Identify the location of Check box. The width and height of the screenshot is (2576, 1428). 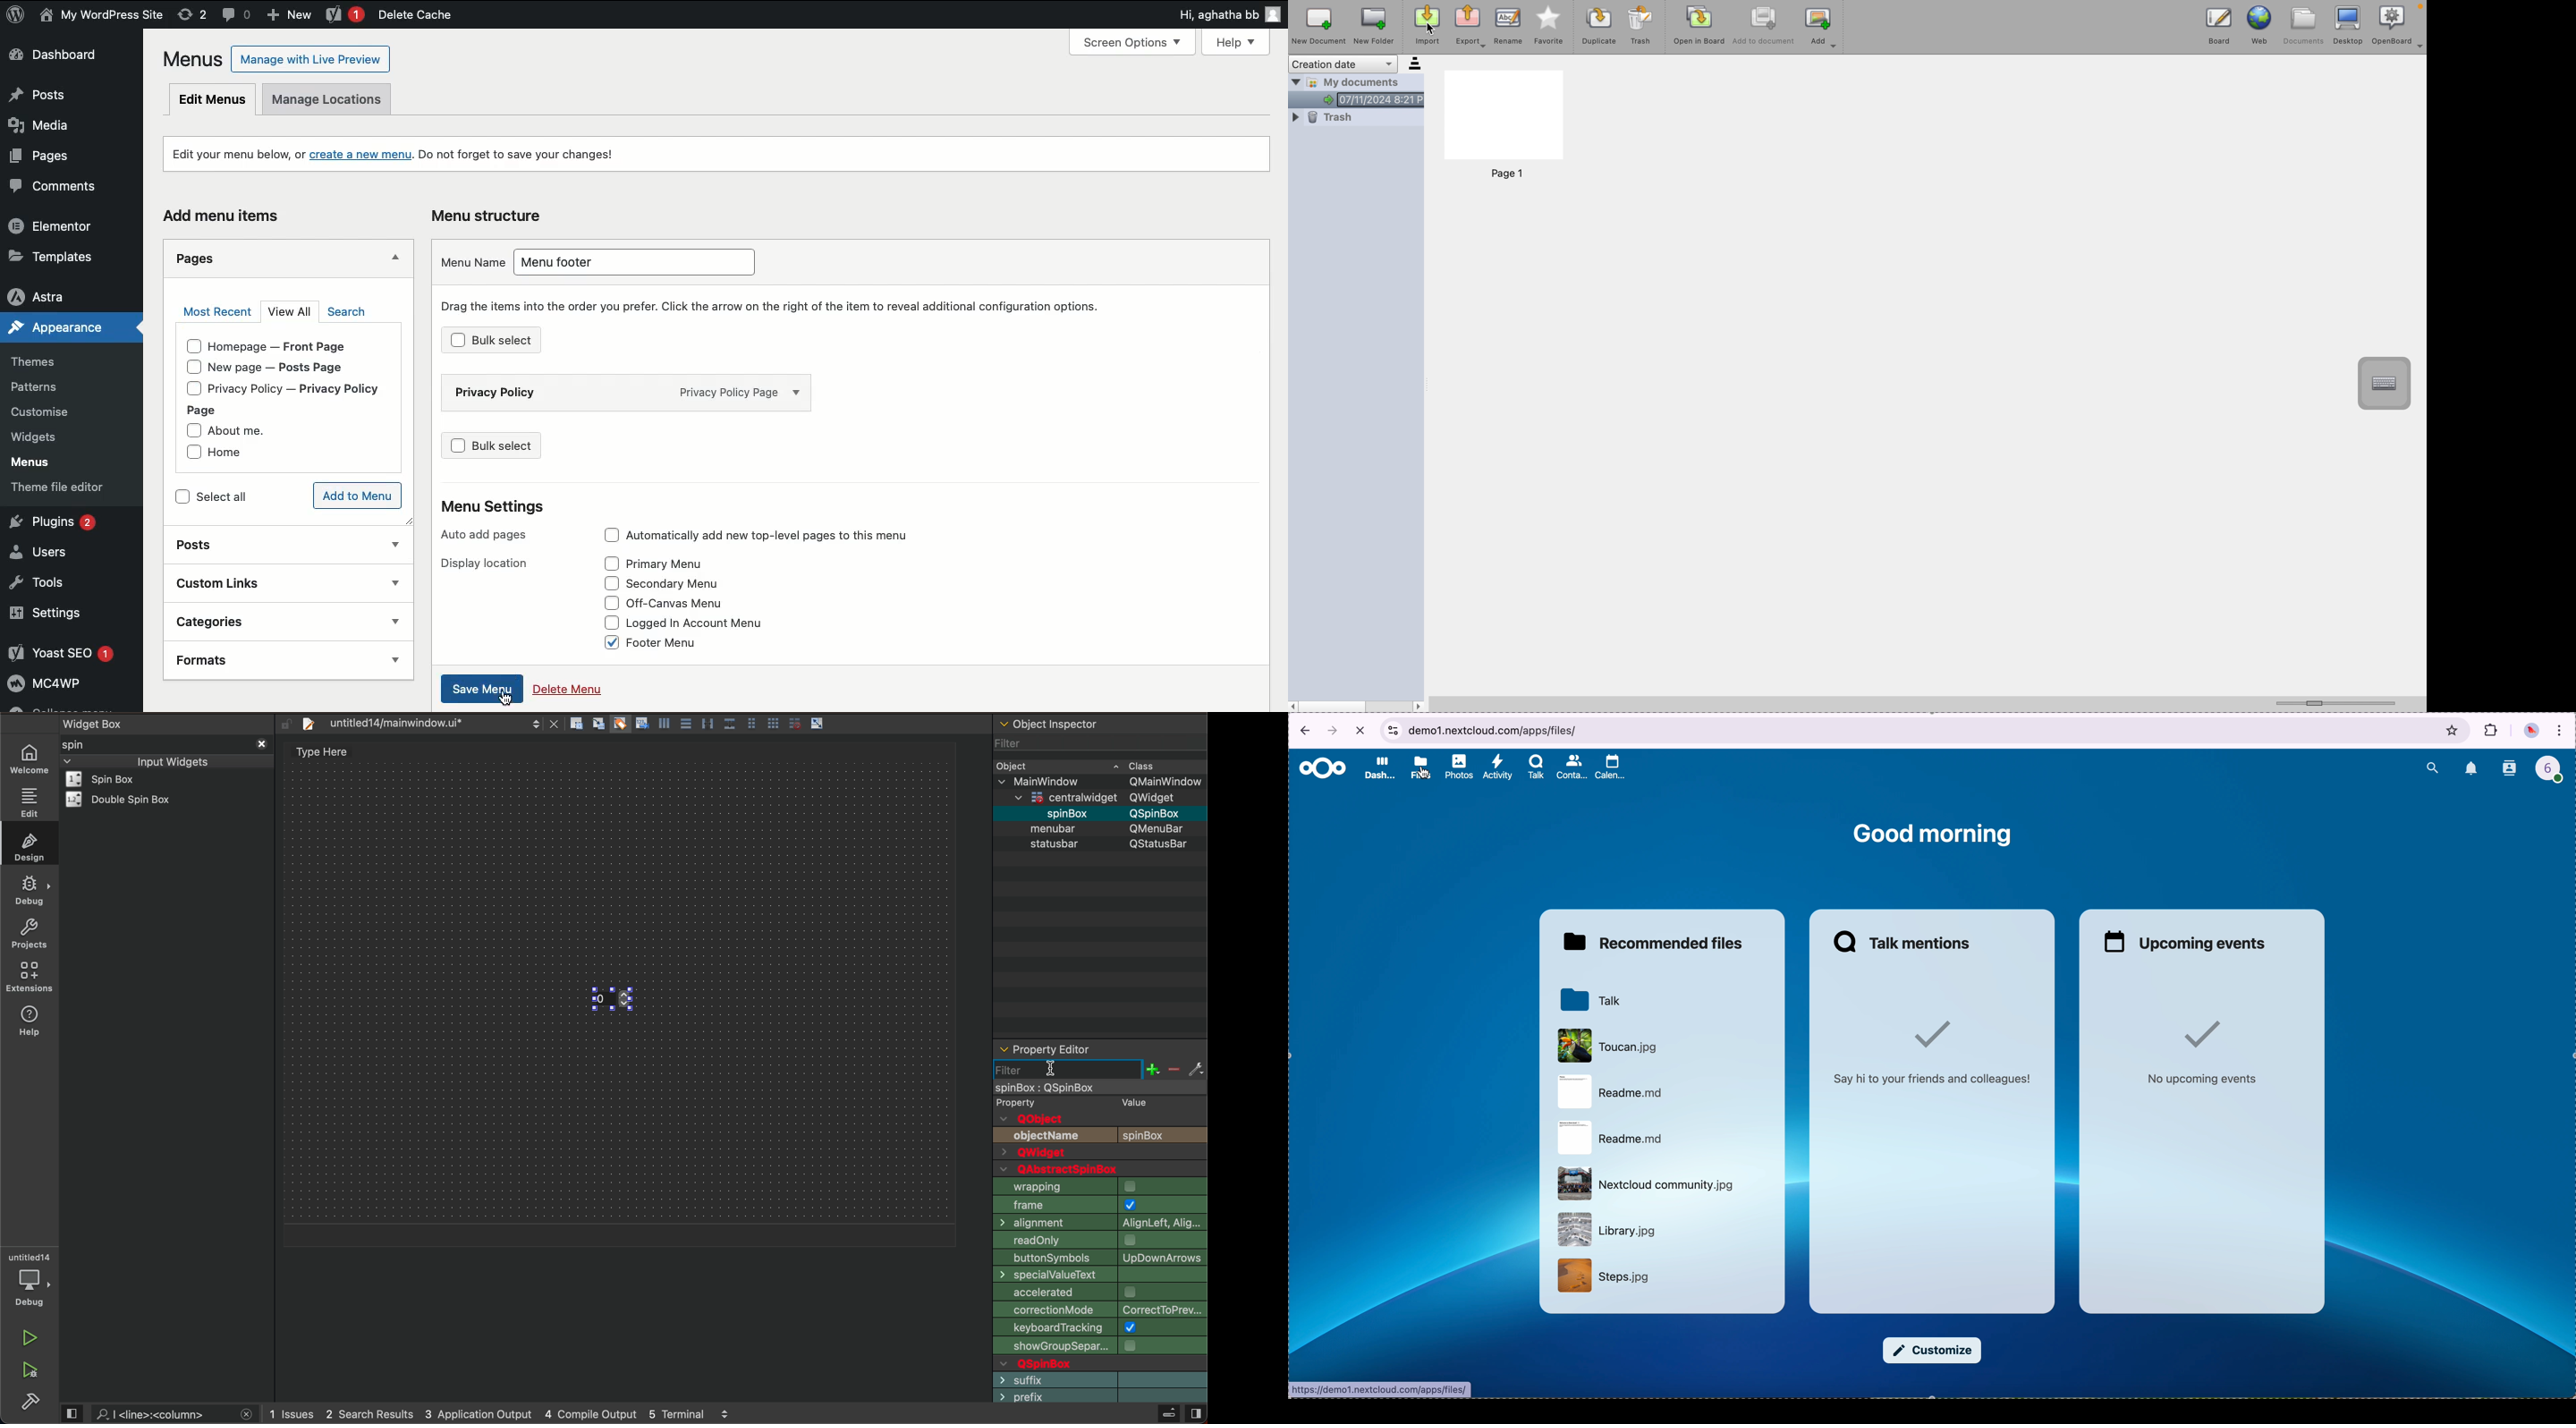
(606, 582).